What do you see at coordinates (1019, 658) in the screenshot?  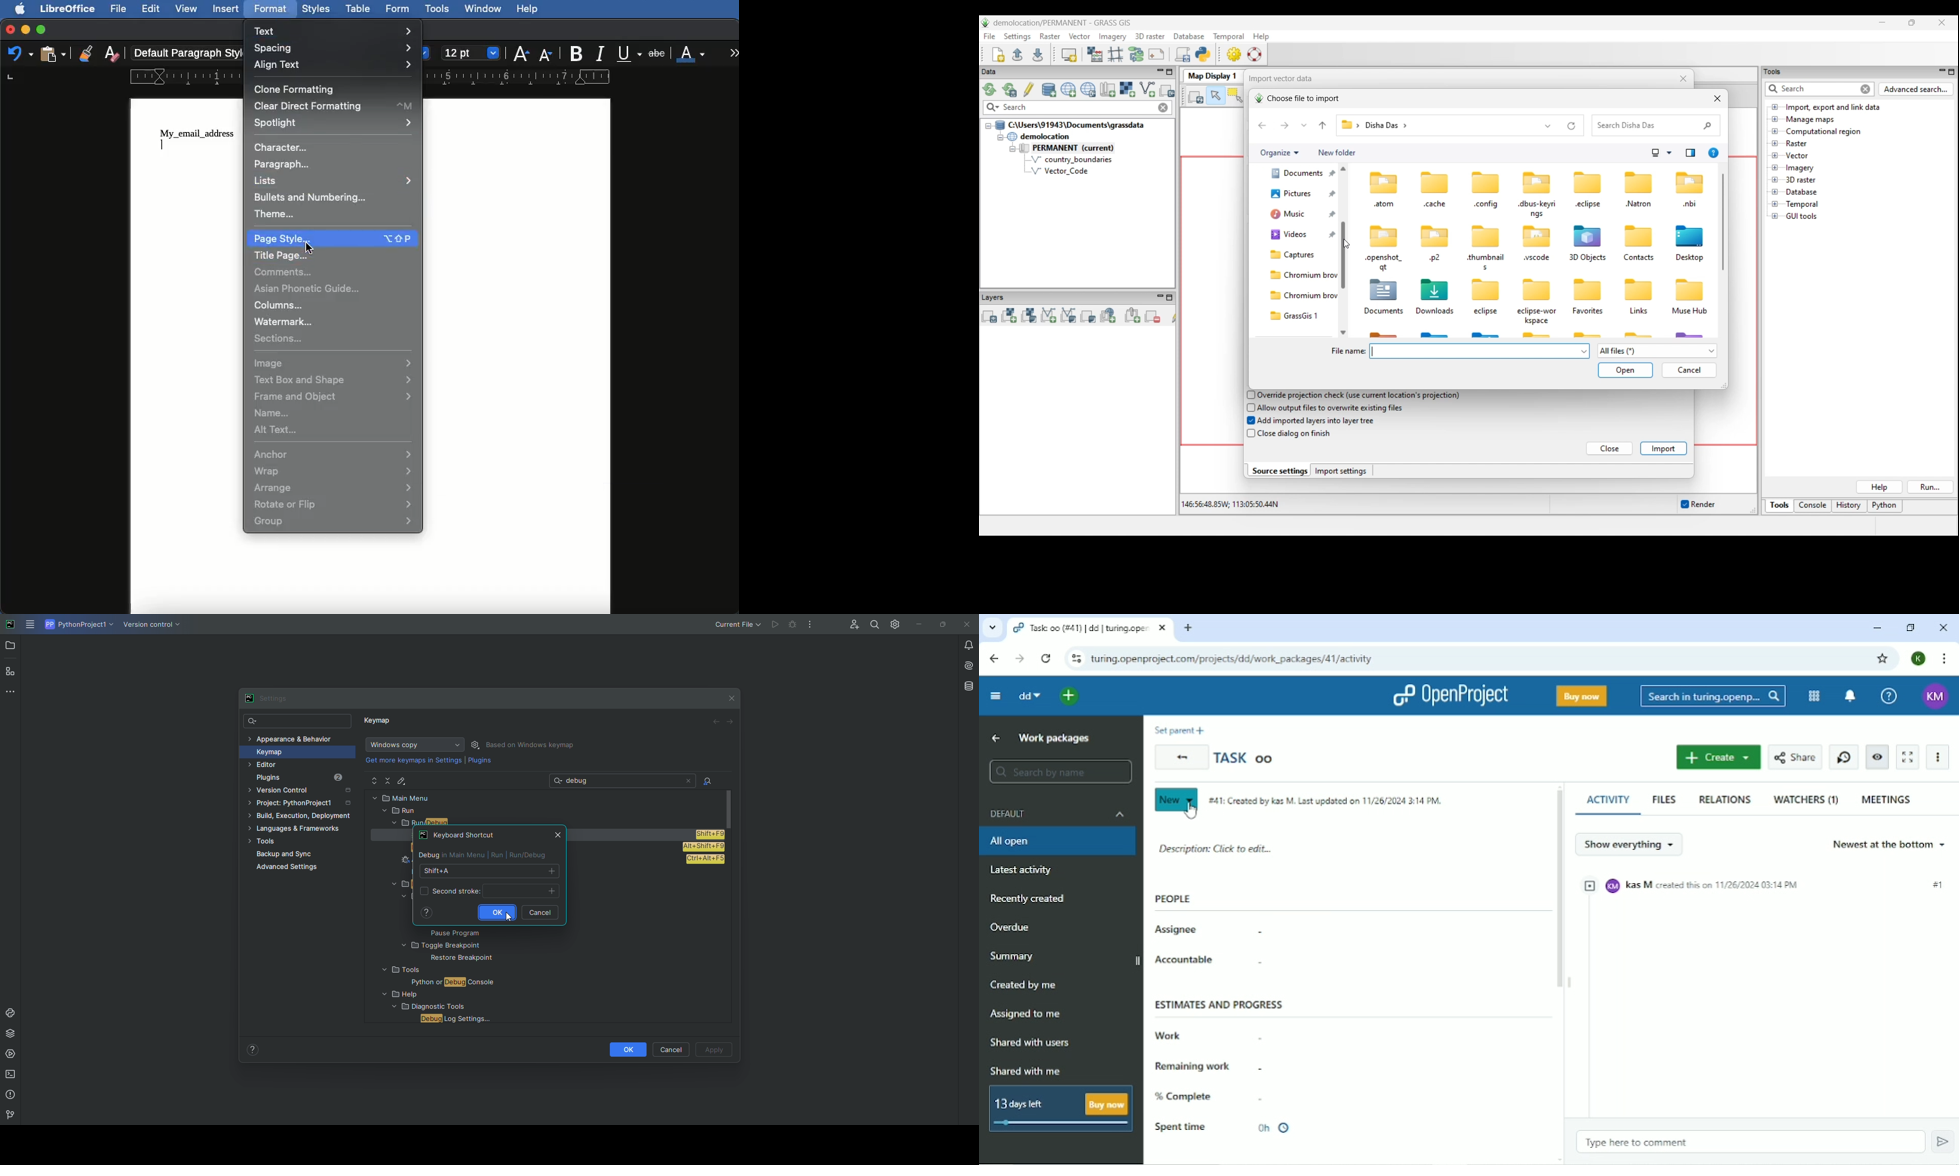 I see `Forward` at bounding box center [1019, 658].